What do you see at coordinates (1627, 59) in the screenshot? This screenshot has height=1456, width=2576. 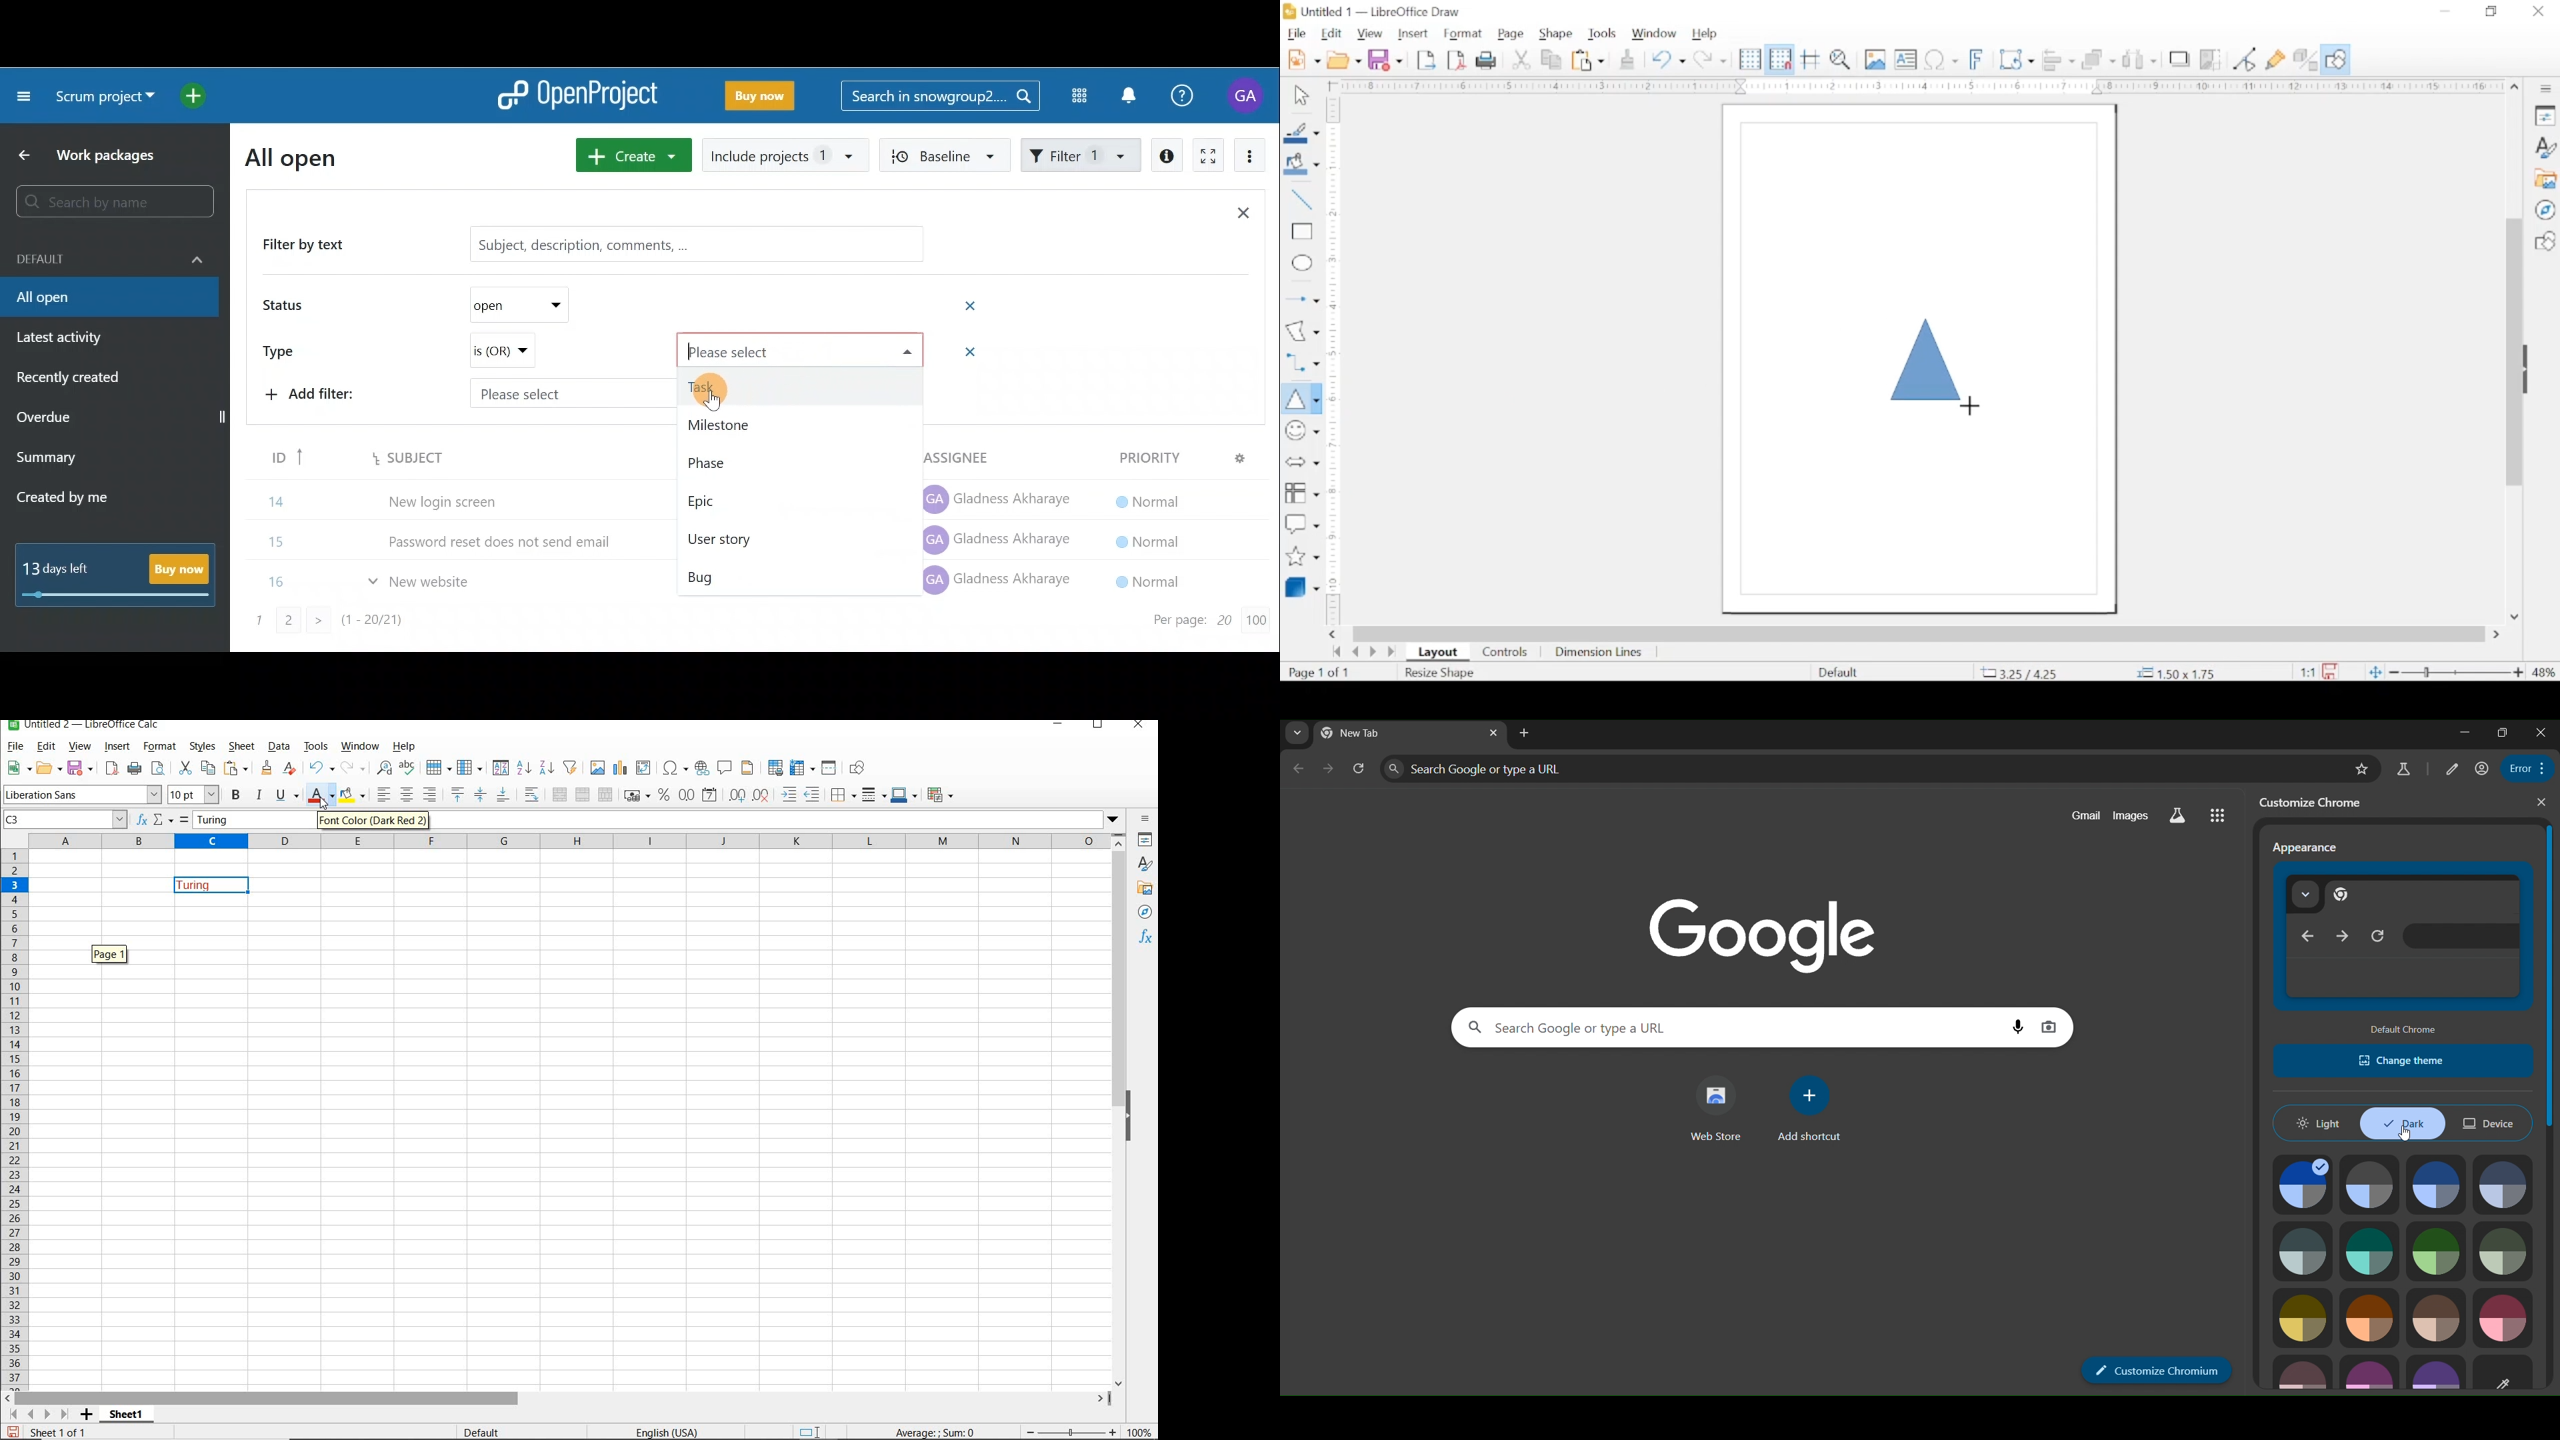 I see `clone formatting` at bounding box center [1627, 59].